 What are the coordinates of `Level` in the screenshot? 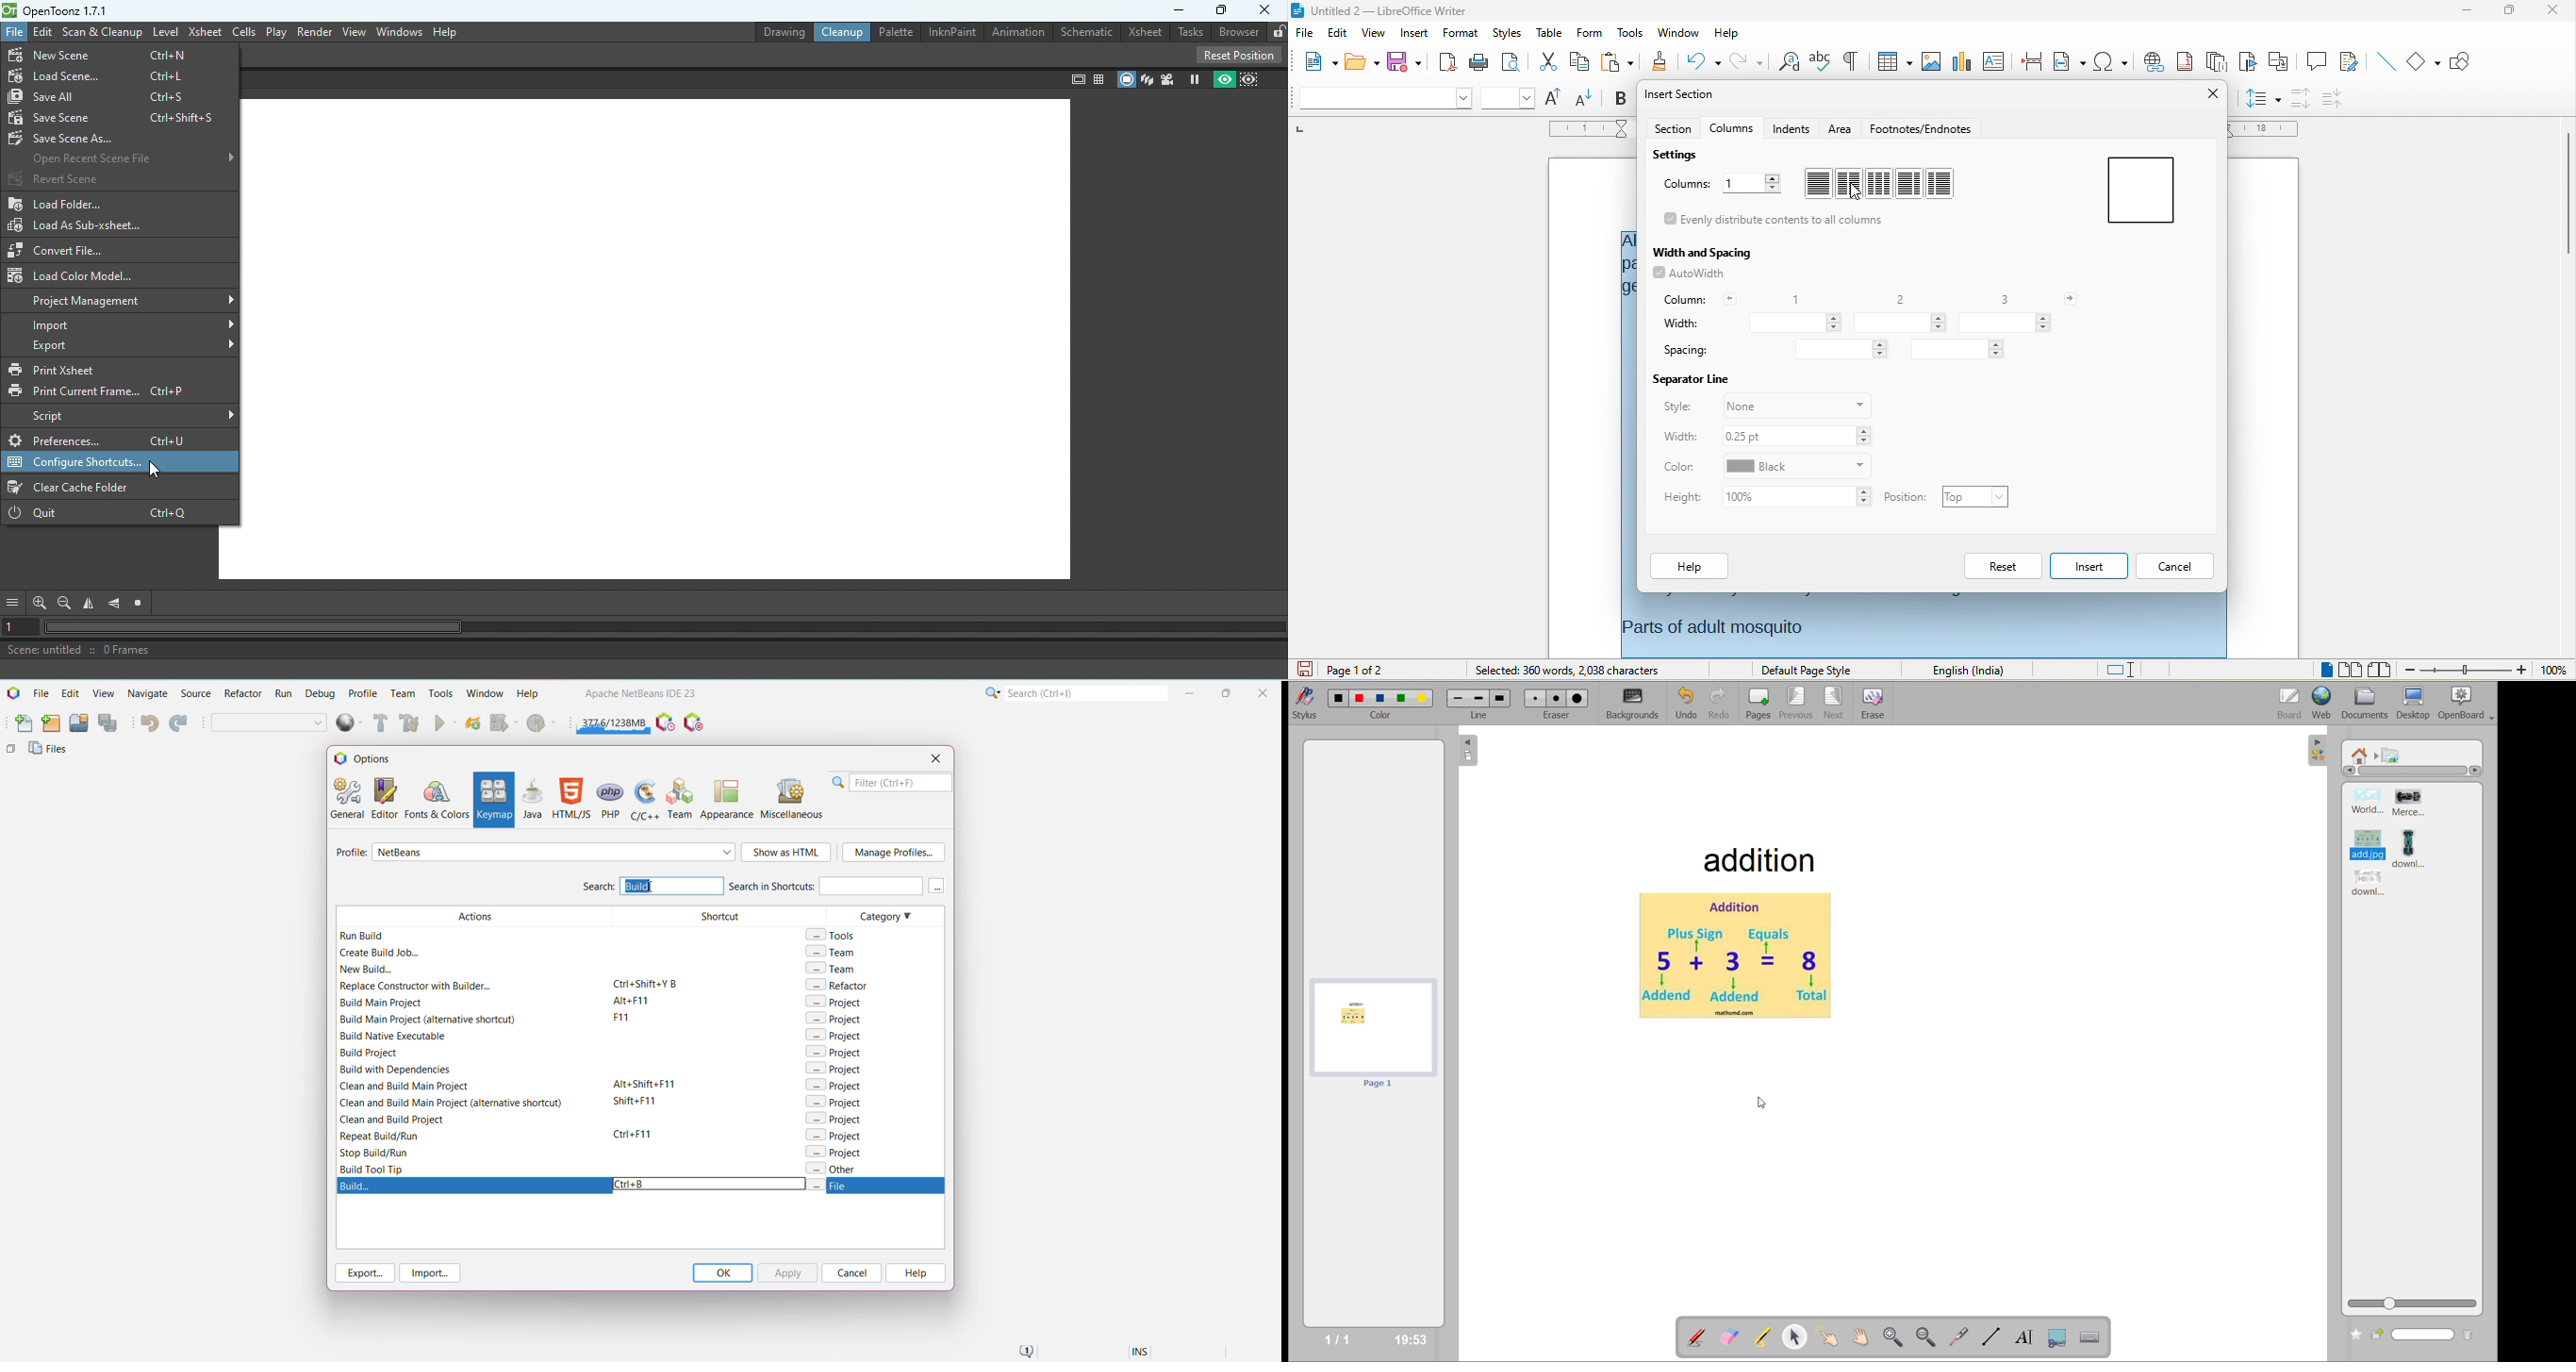 It's located at (165, 31).